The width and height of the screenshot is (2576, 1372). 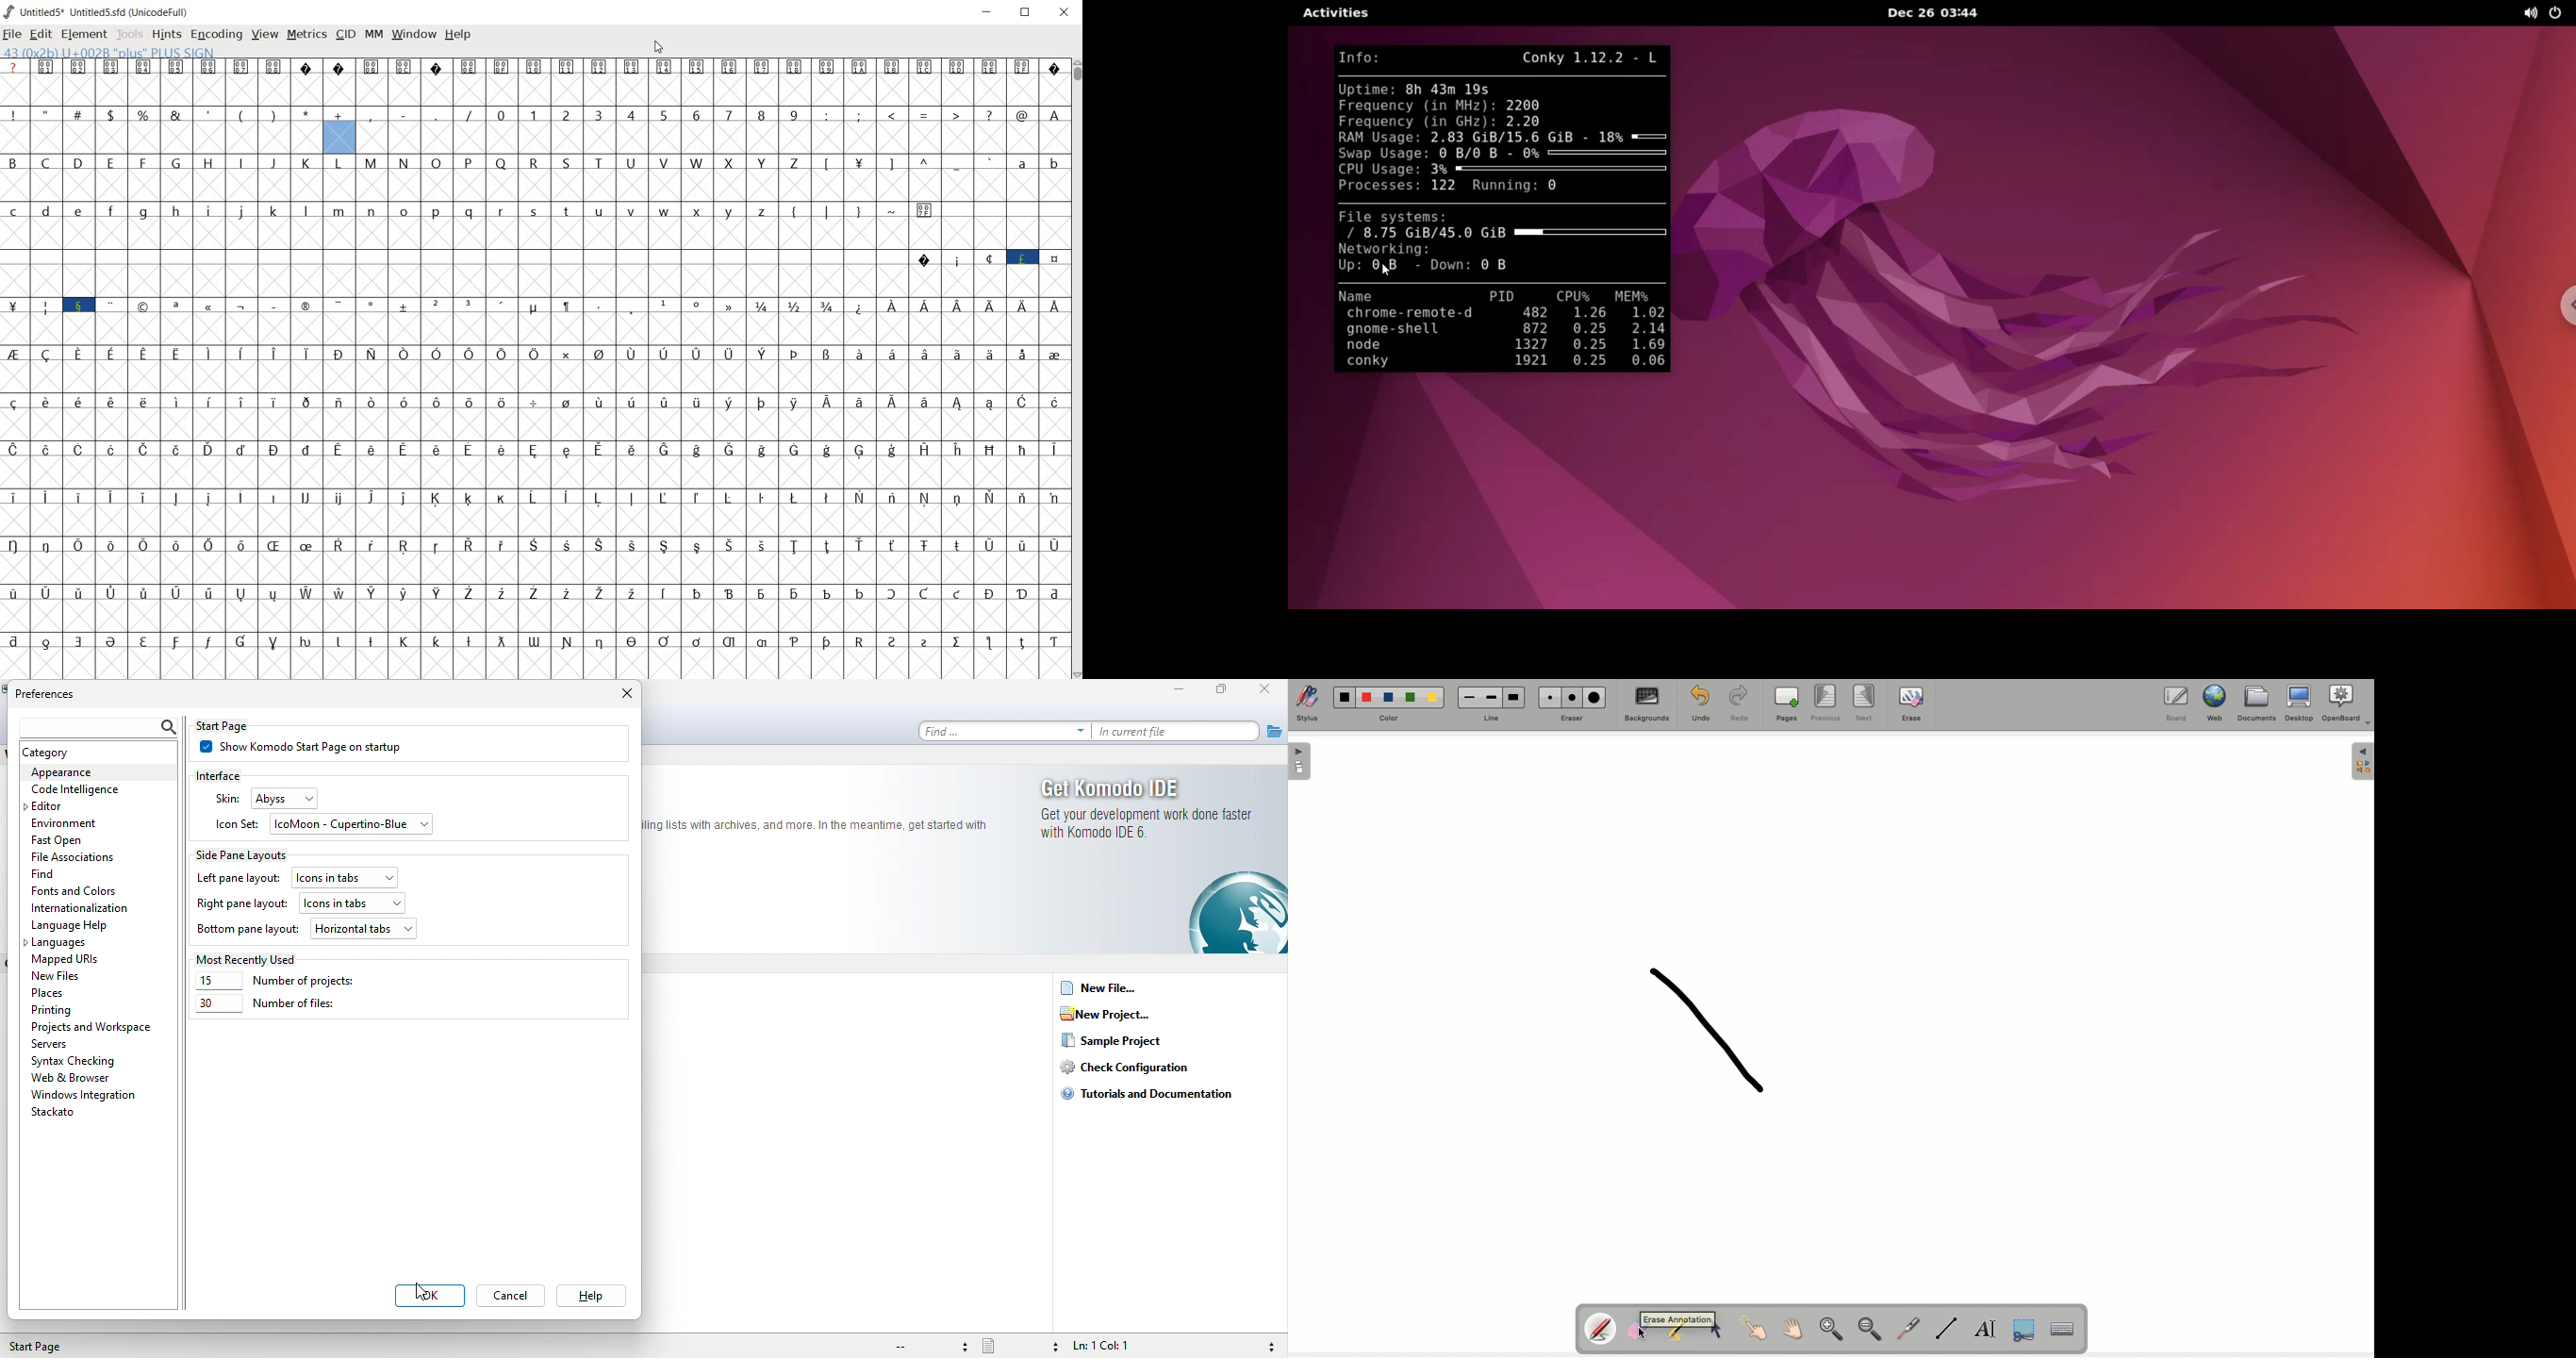 What do you see at coordinates (535, 82) in the screenshot?
I see `symbols` at bounding box center [535, 82].